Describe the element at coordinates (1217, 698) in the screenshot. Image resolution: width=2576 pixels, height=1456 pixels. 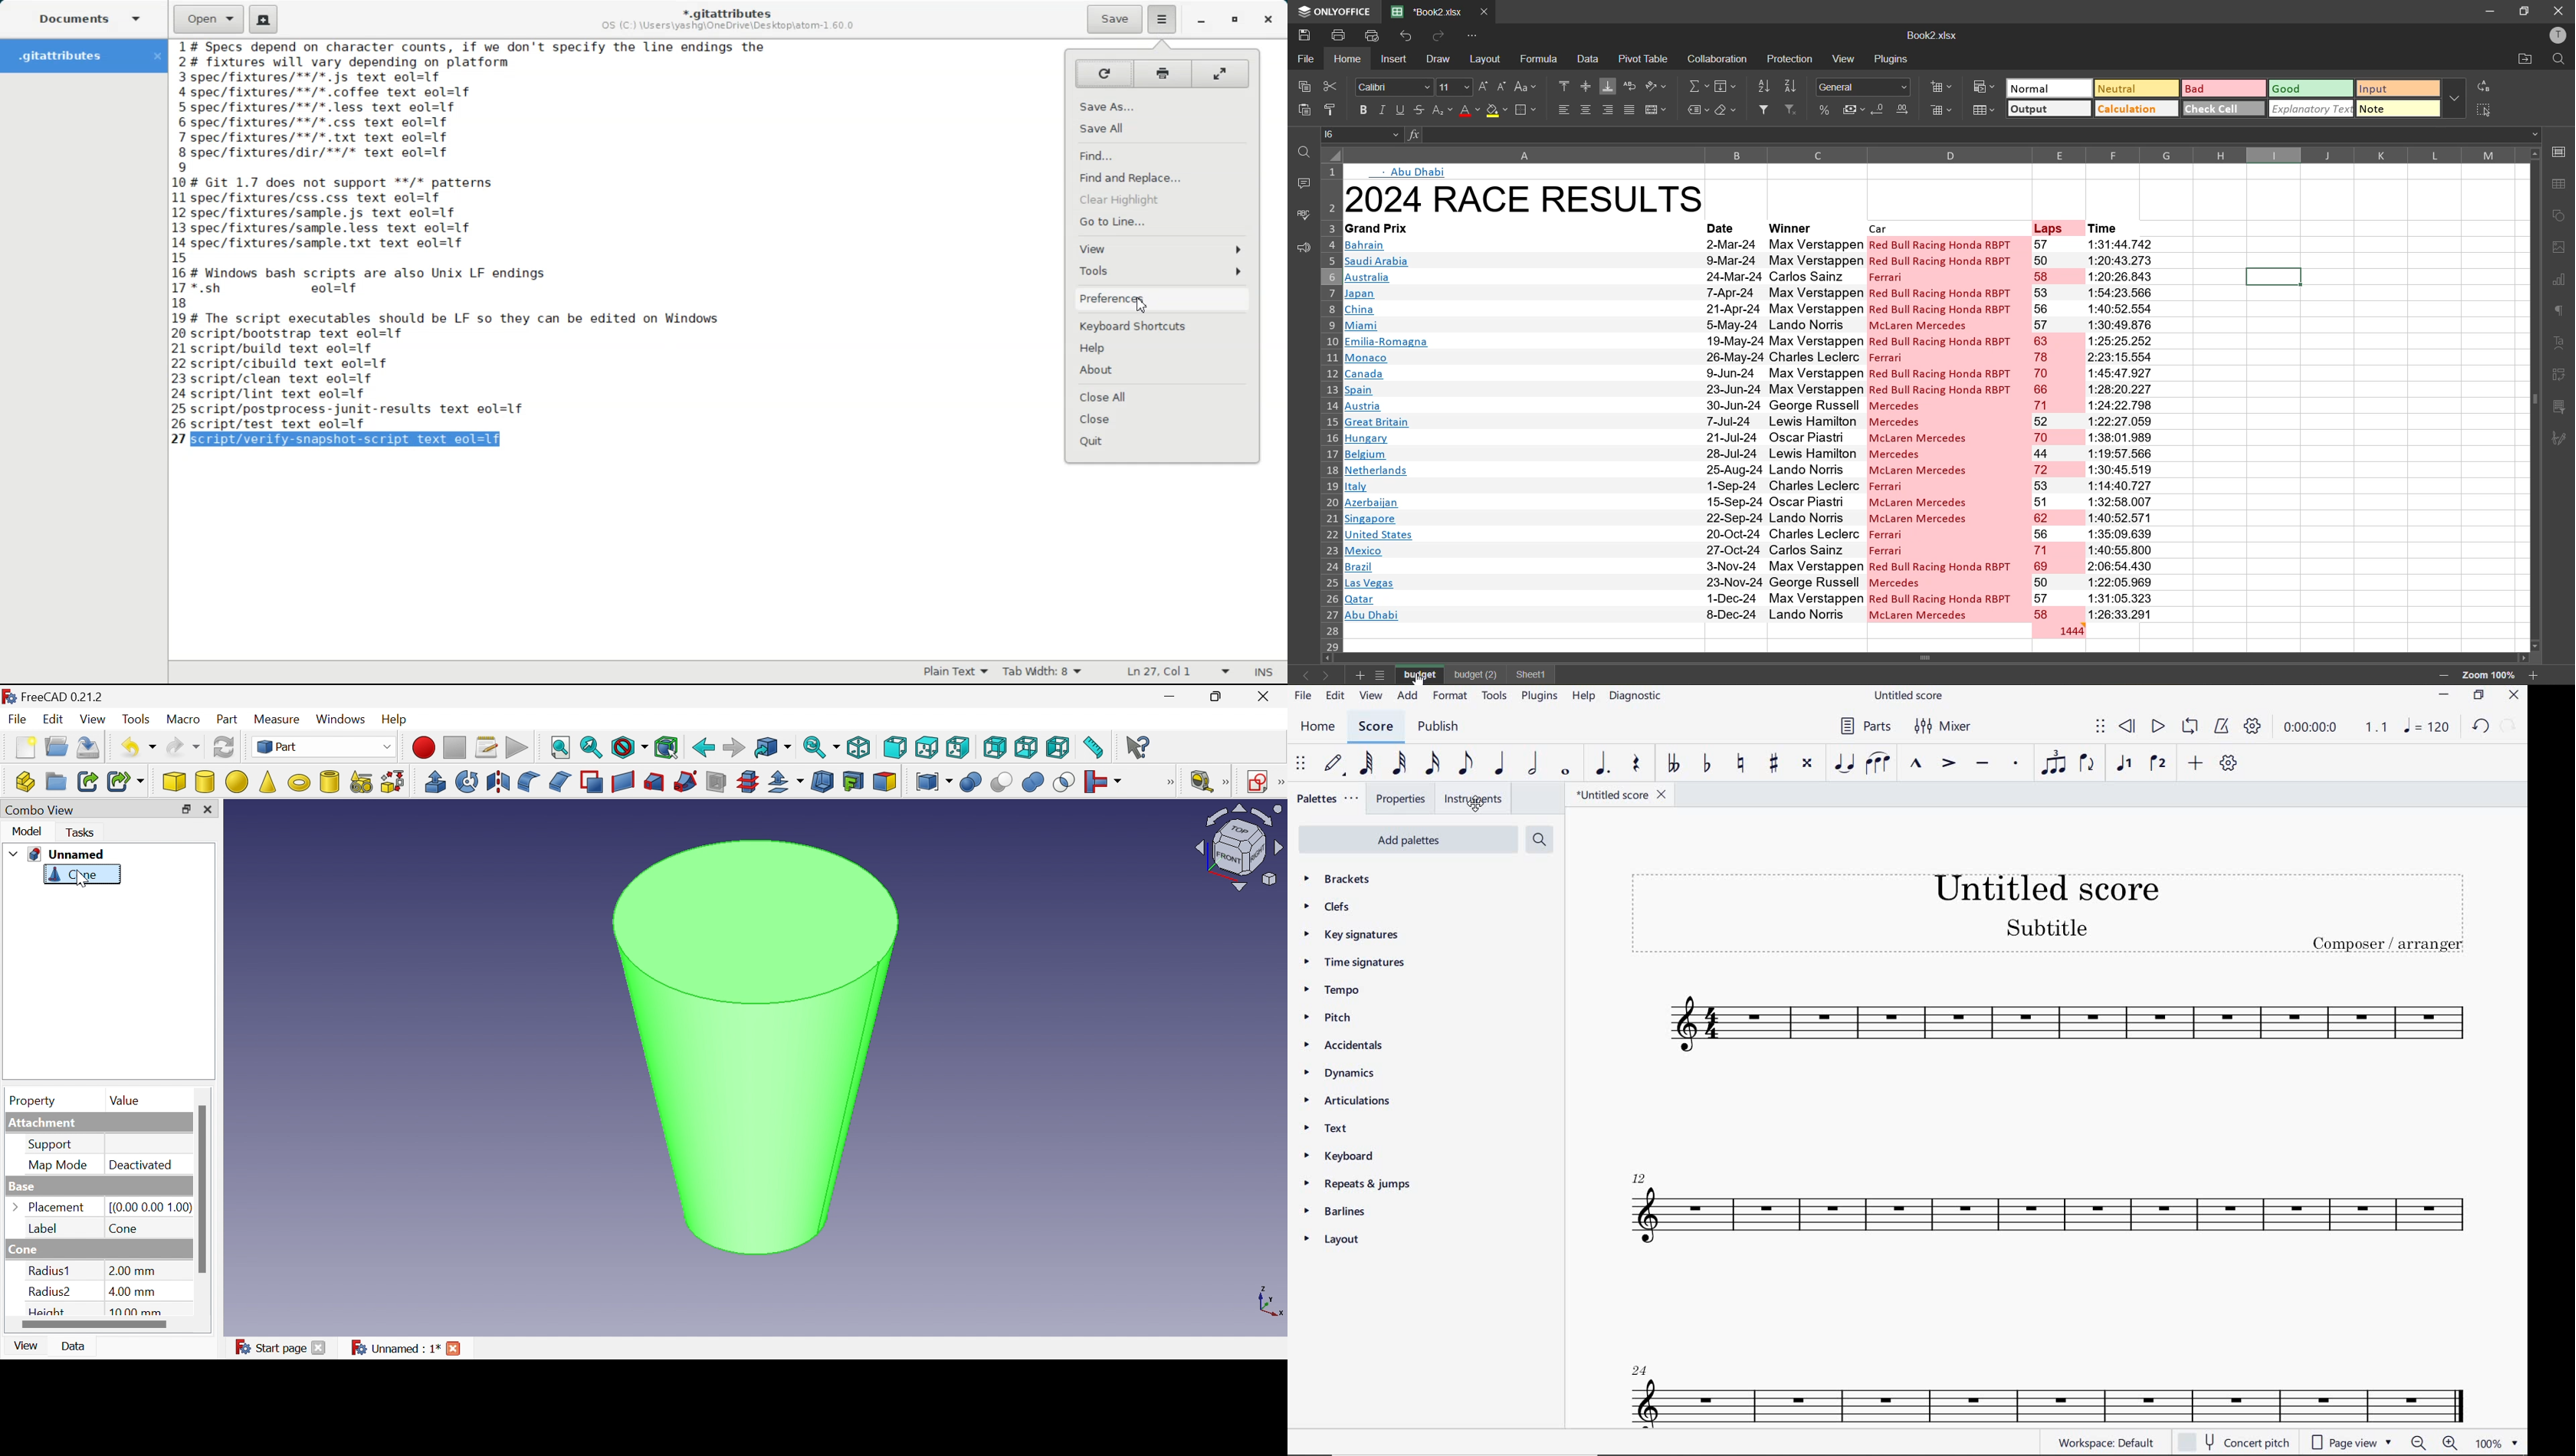
I see `Restore down` at that location.